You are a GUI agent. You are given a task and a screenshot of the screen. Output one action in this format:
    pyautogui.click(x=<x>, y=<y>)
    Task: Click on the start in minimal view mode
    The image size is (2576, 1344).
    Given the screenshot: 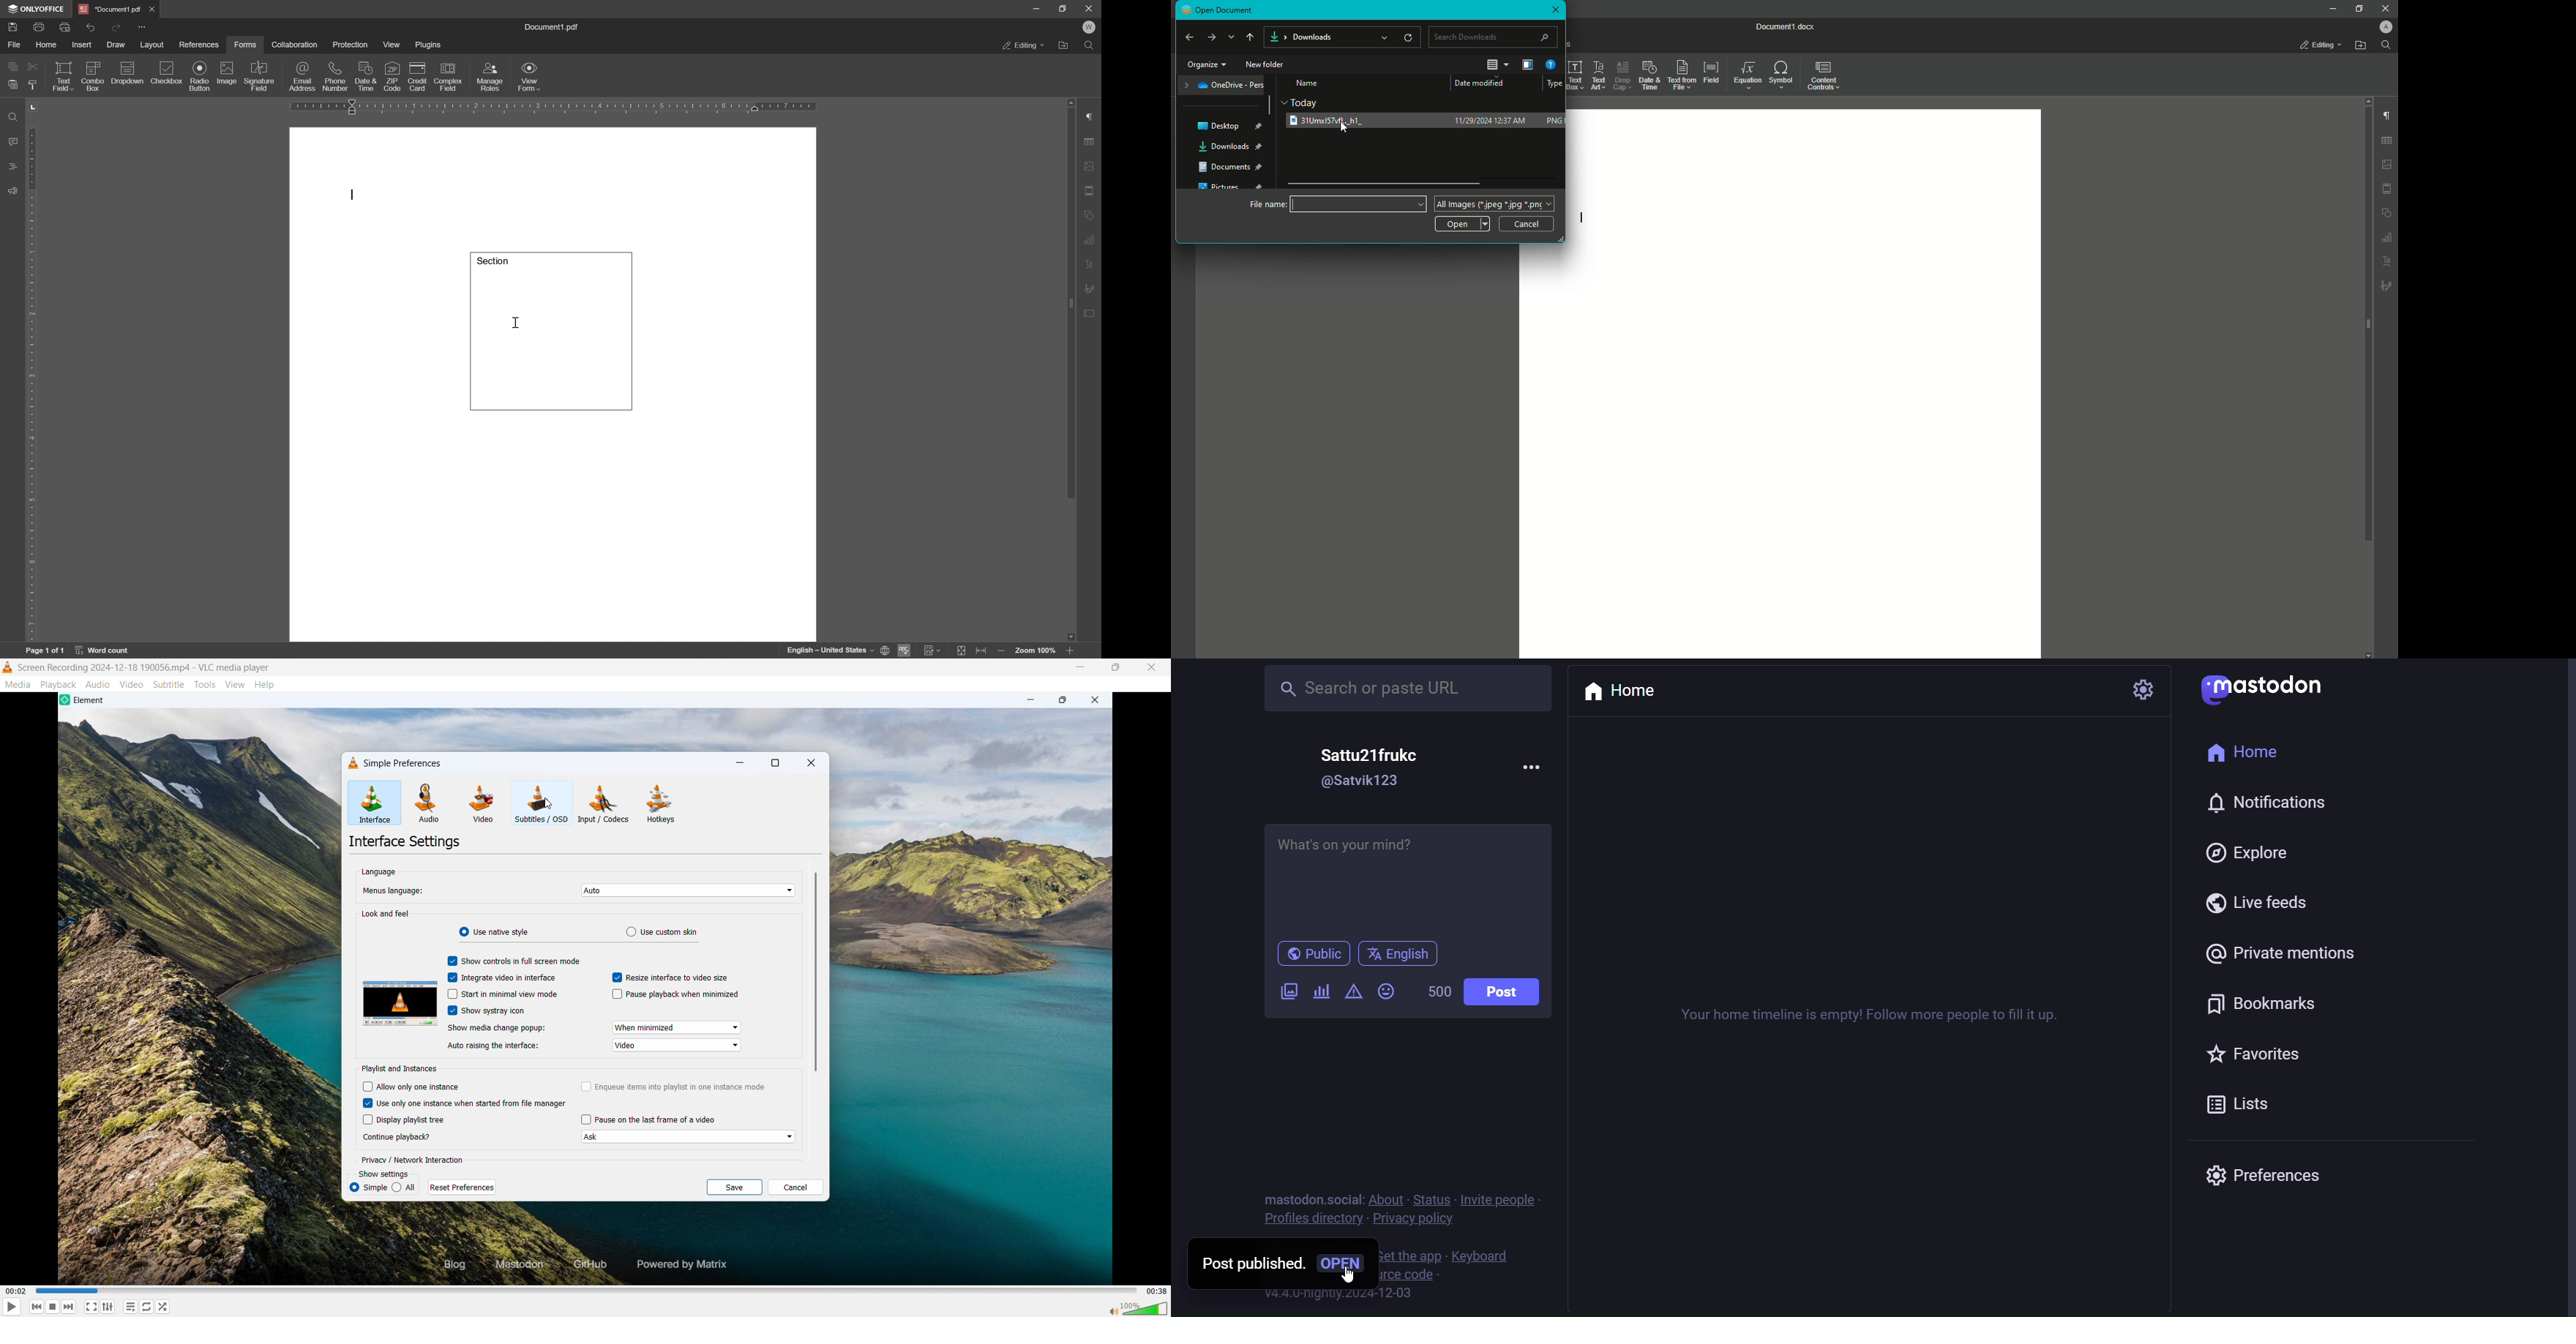 What is the action you would take?
    pyautogui.click(x=503, y=994)
    